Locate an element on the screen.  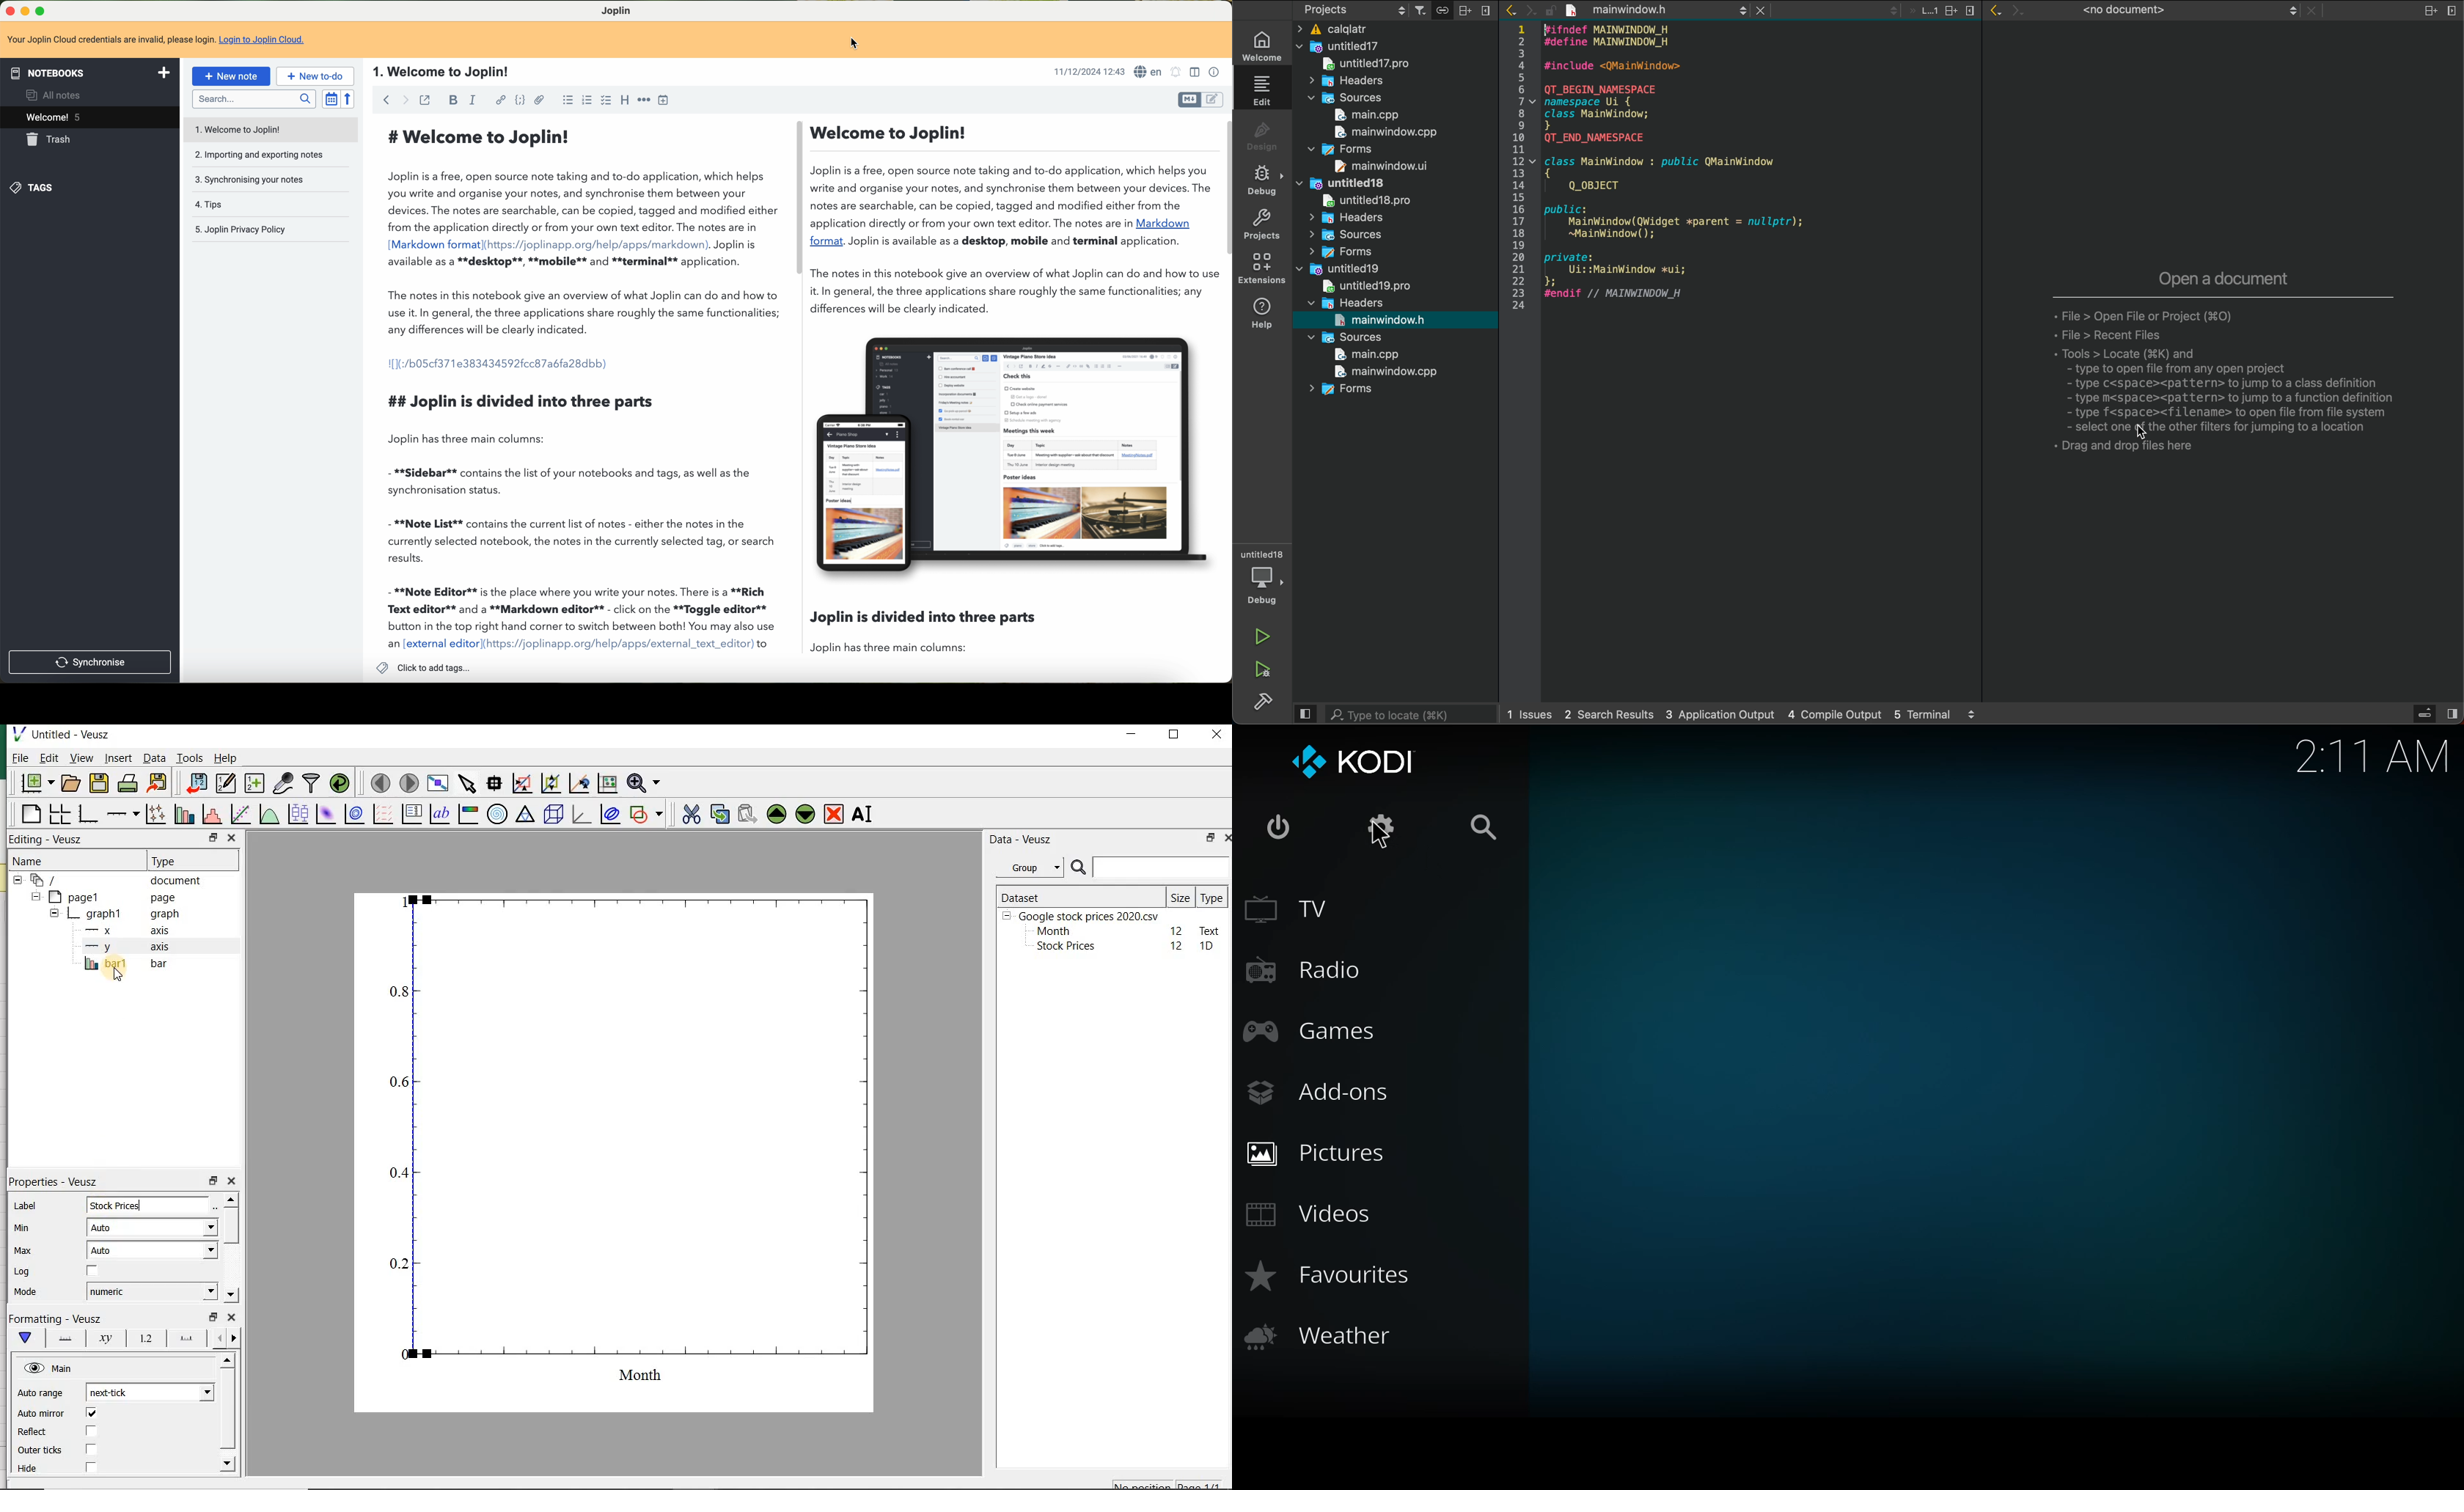
histogram of a dataset is located at coordinates (210, 816).